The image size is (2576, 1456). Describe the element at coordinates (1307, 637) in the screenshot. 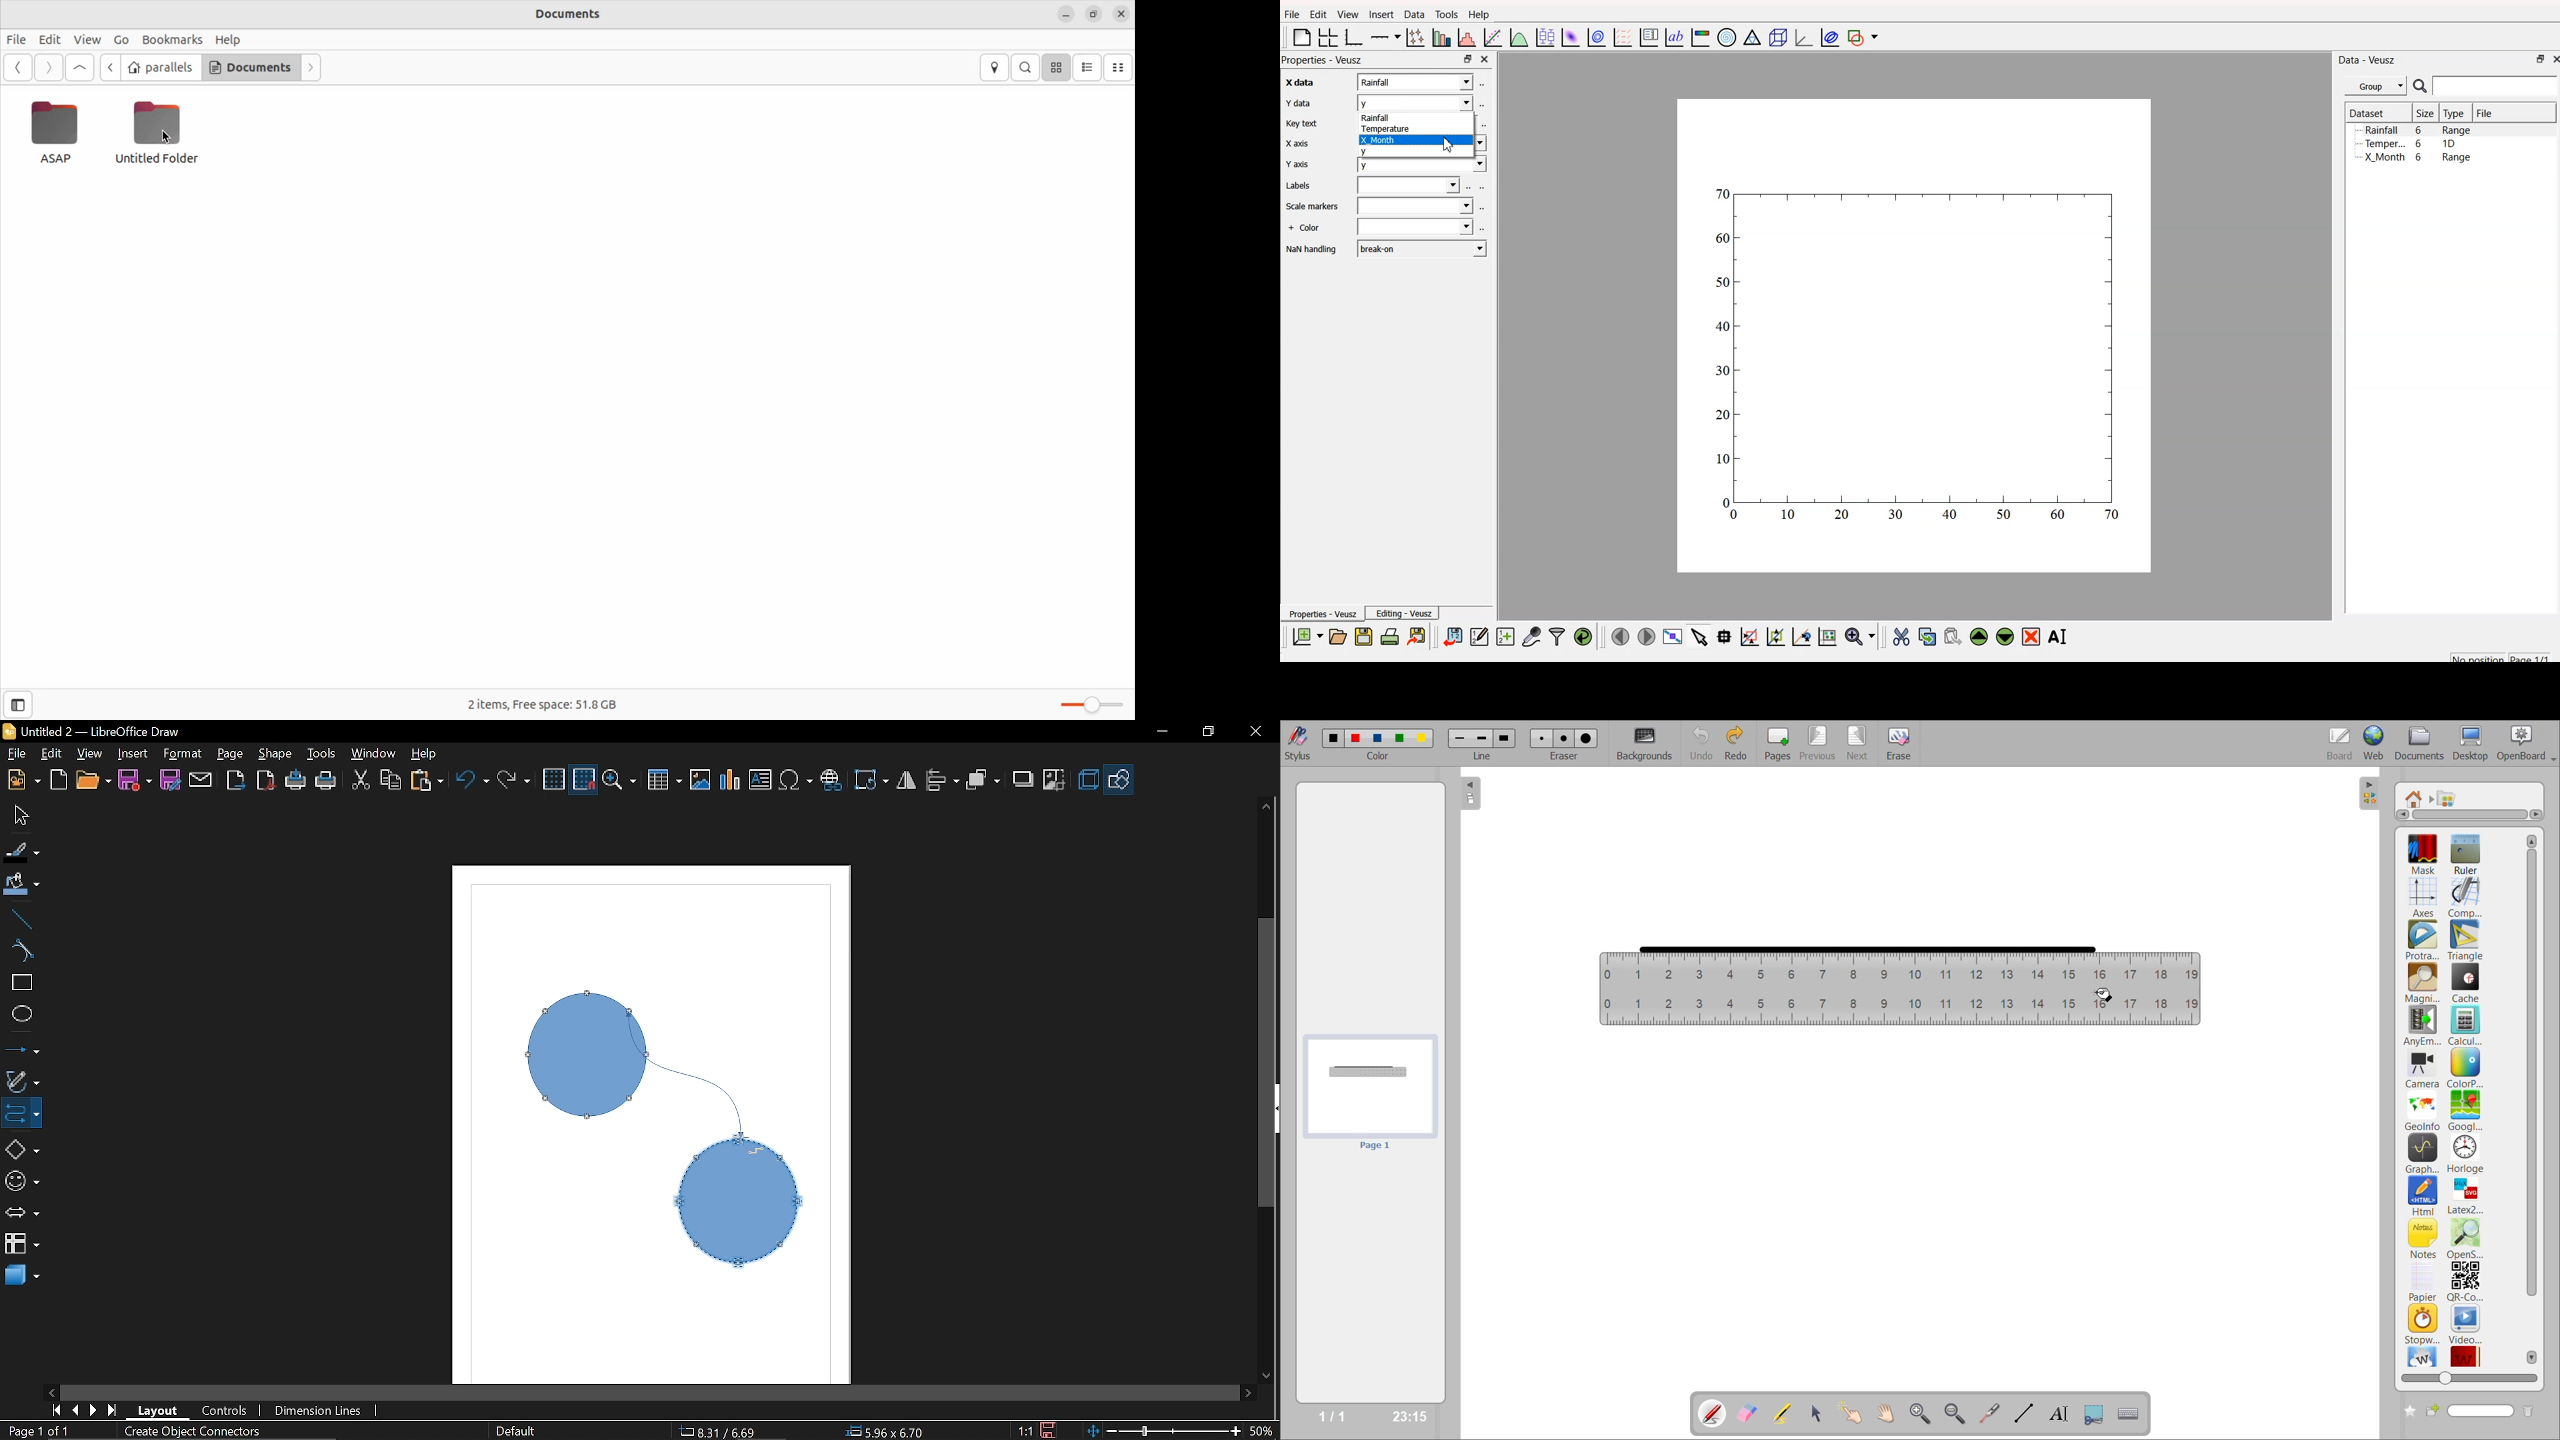

I see `new document` at that location.